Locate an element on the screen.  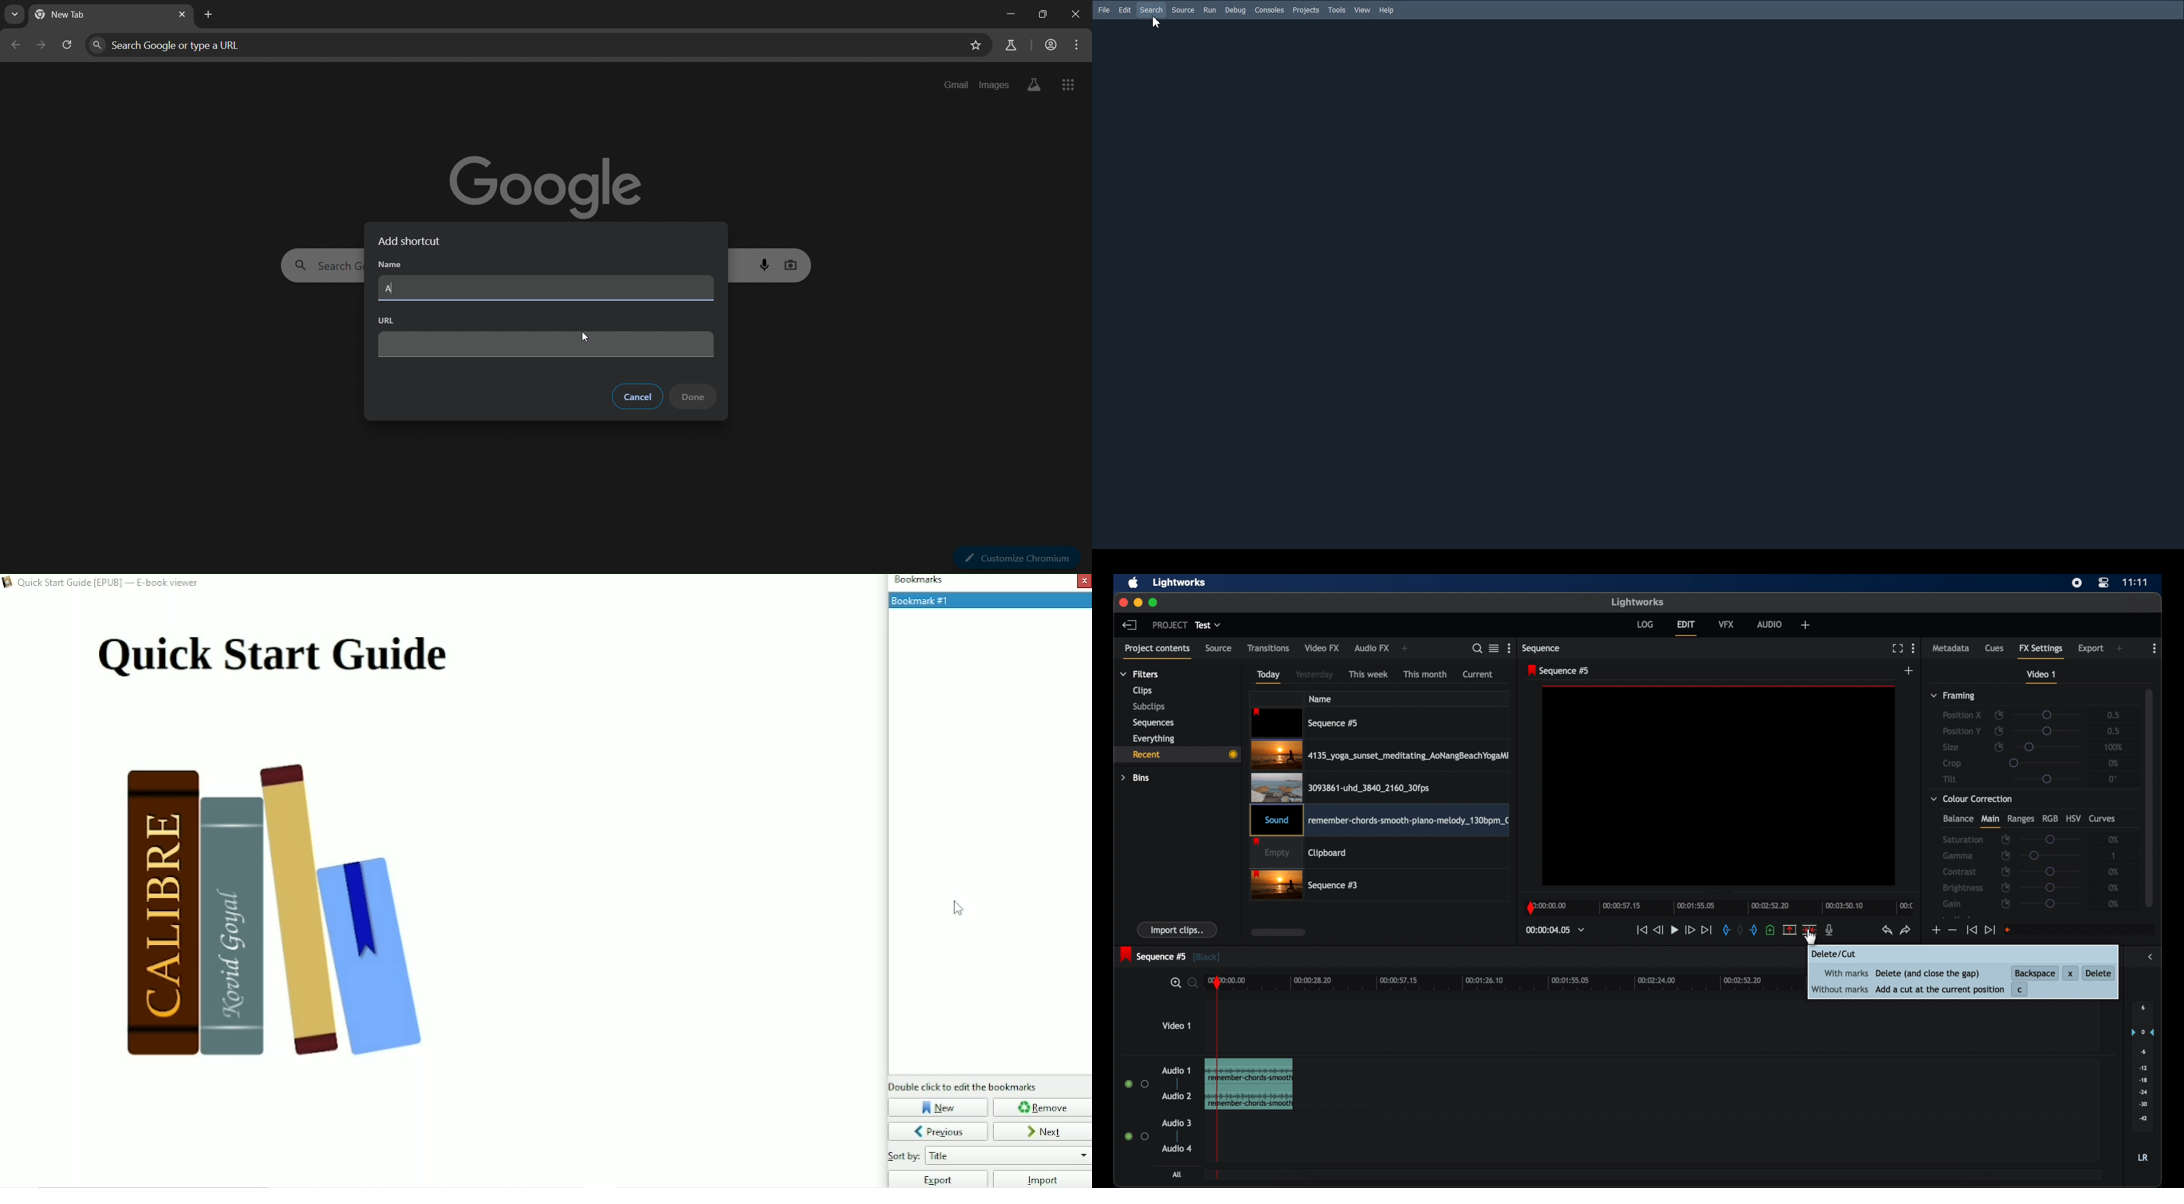
contrast is located at coordinates (1960, 871).